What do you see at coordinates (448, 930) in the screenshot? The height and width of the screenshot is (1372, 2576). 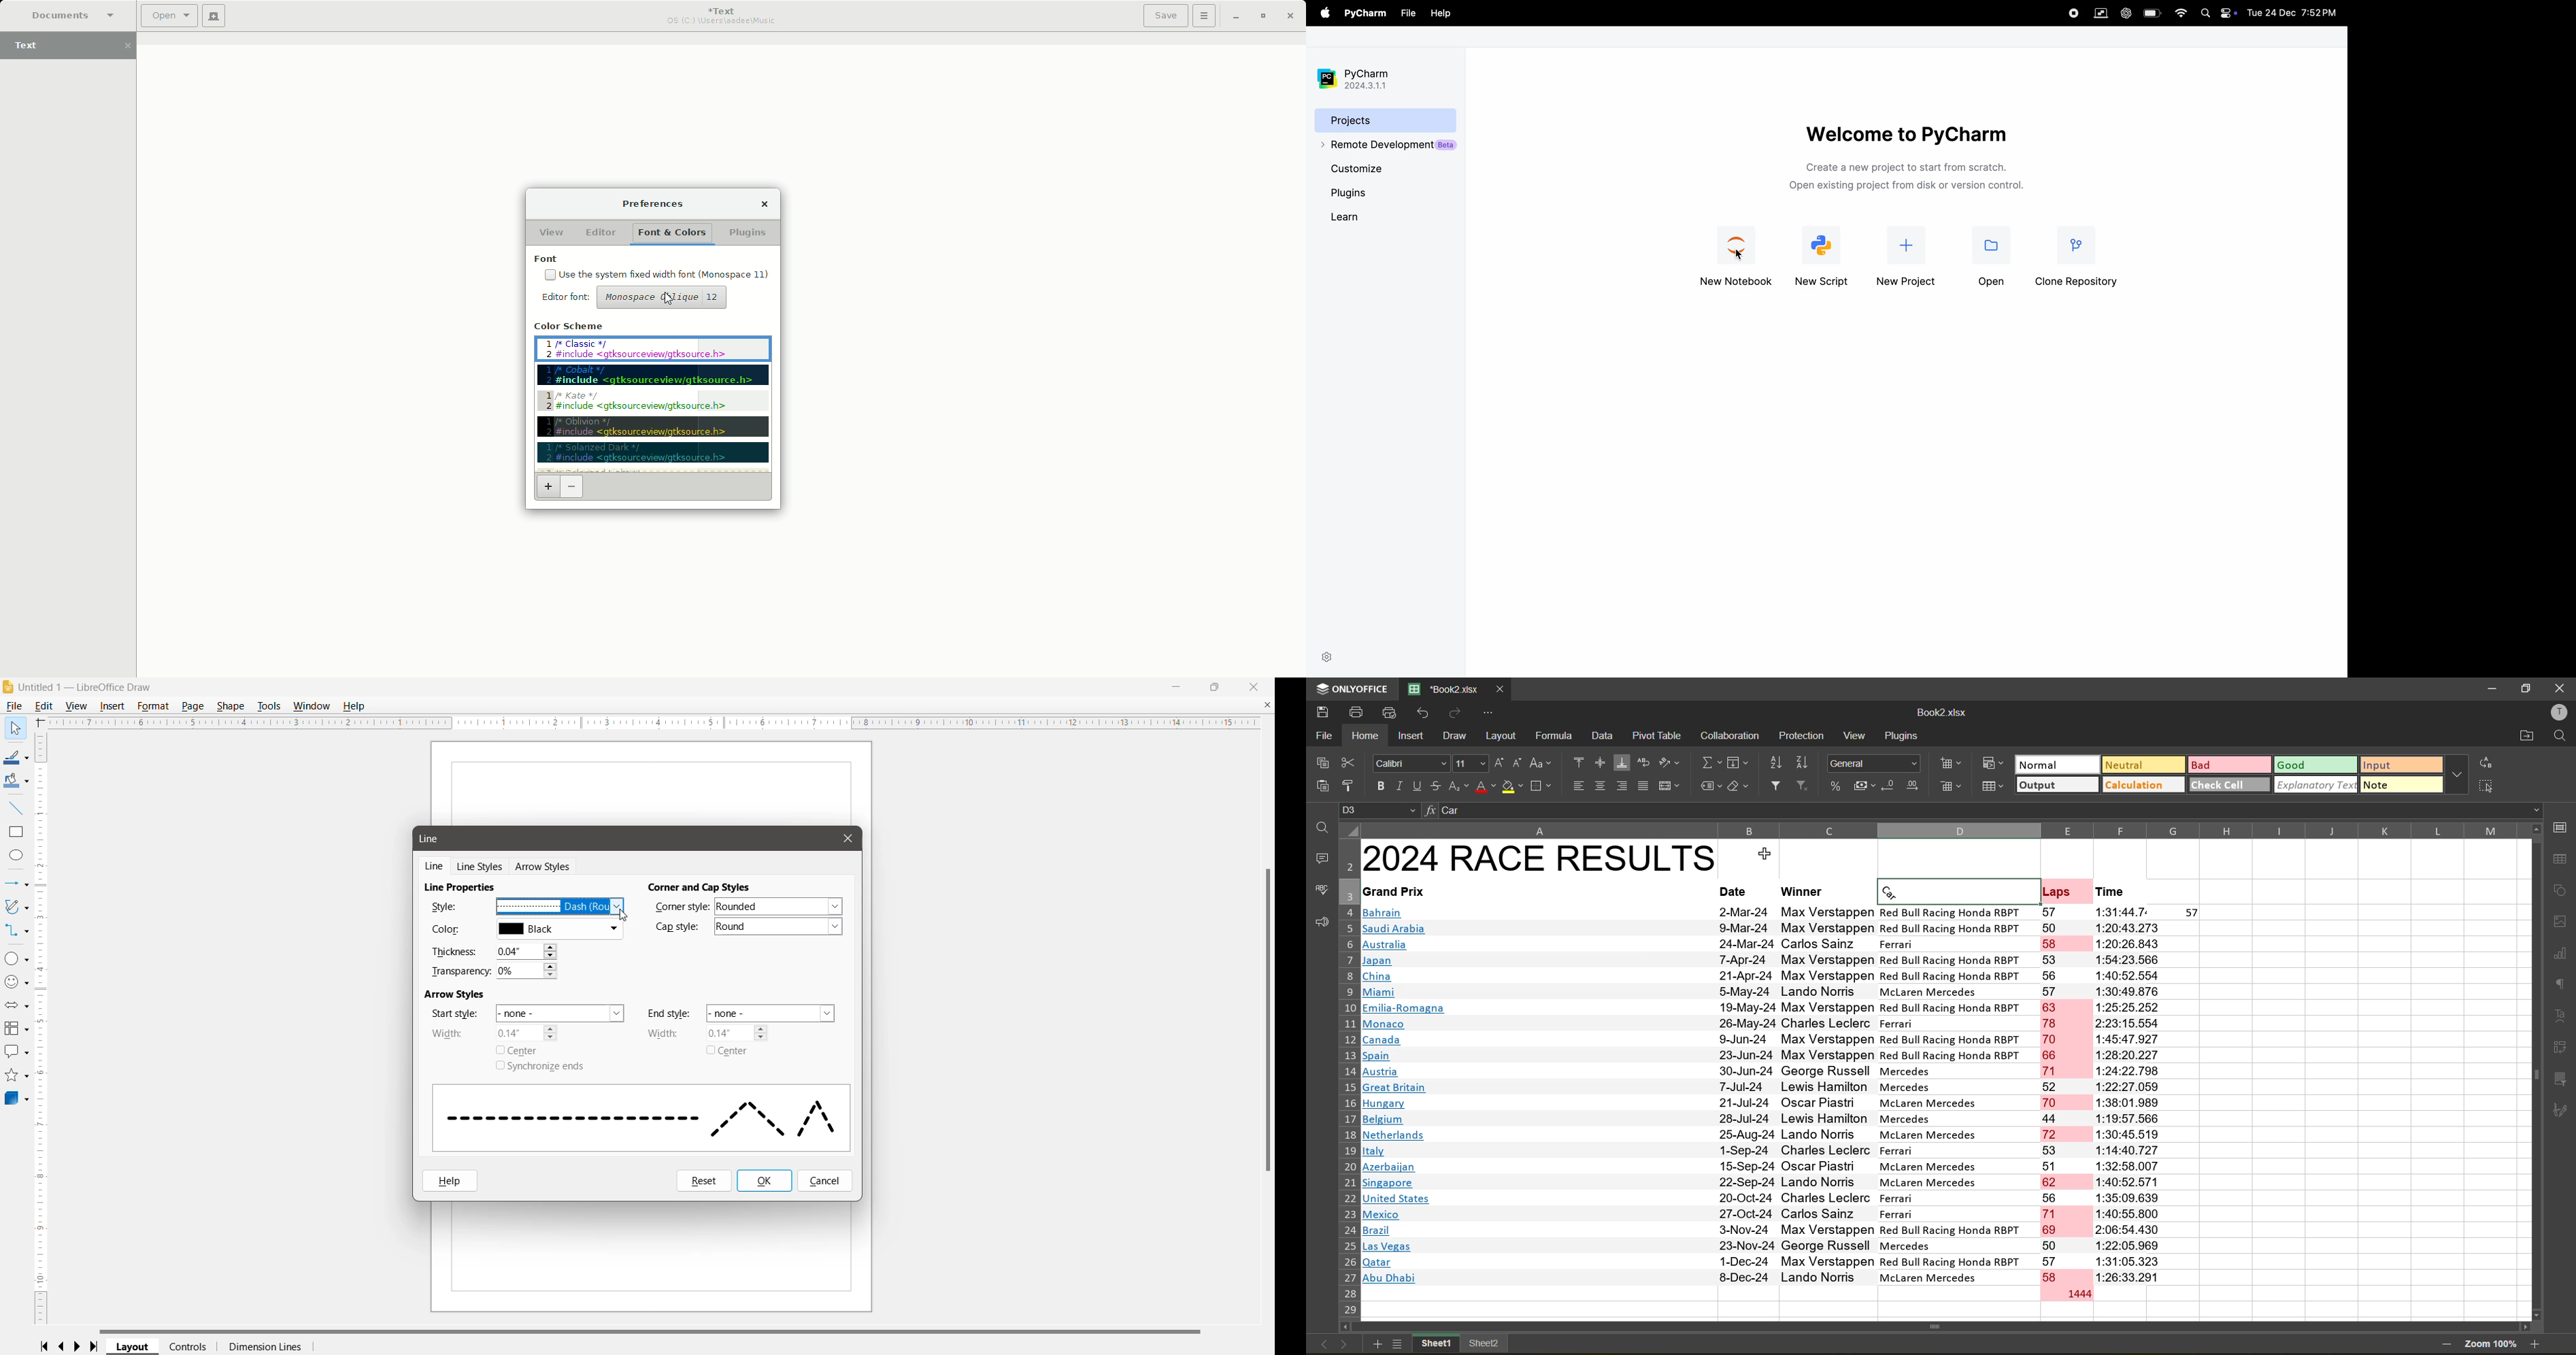 I see `Color` at bounding box center [448, 930].